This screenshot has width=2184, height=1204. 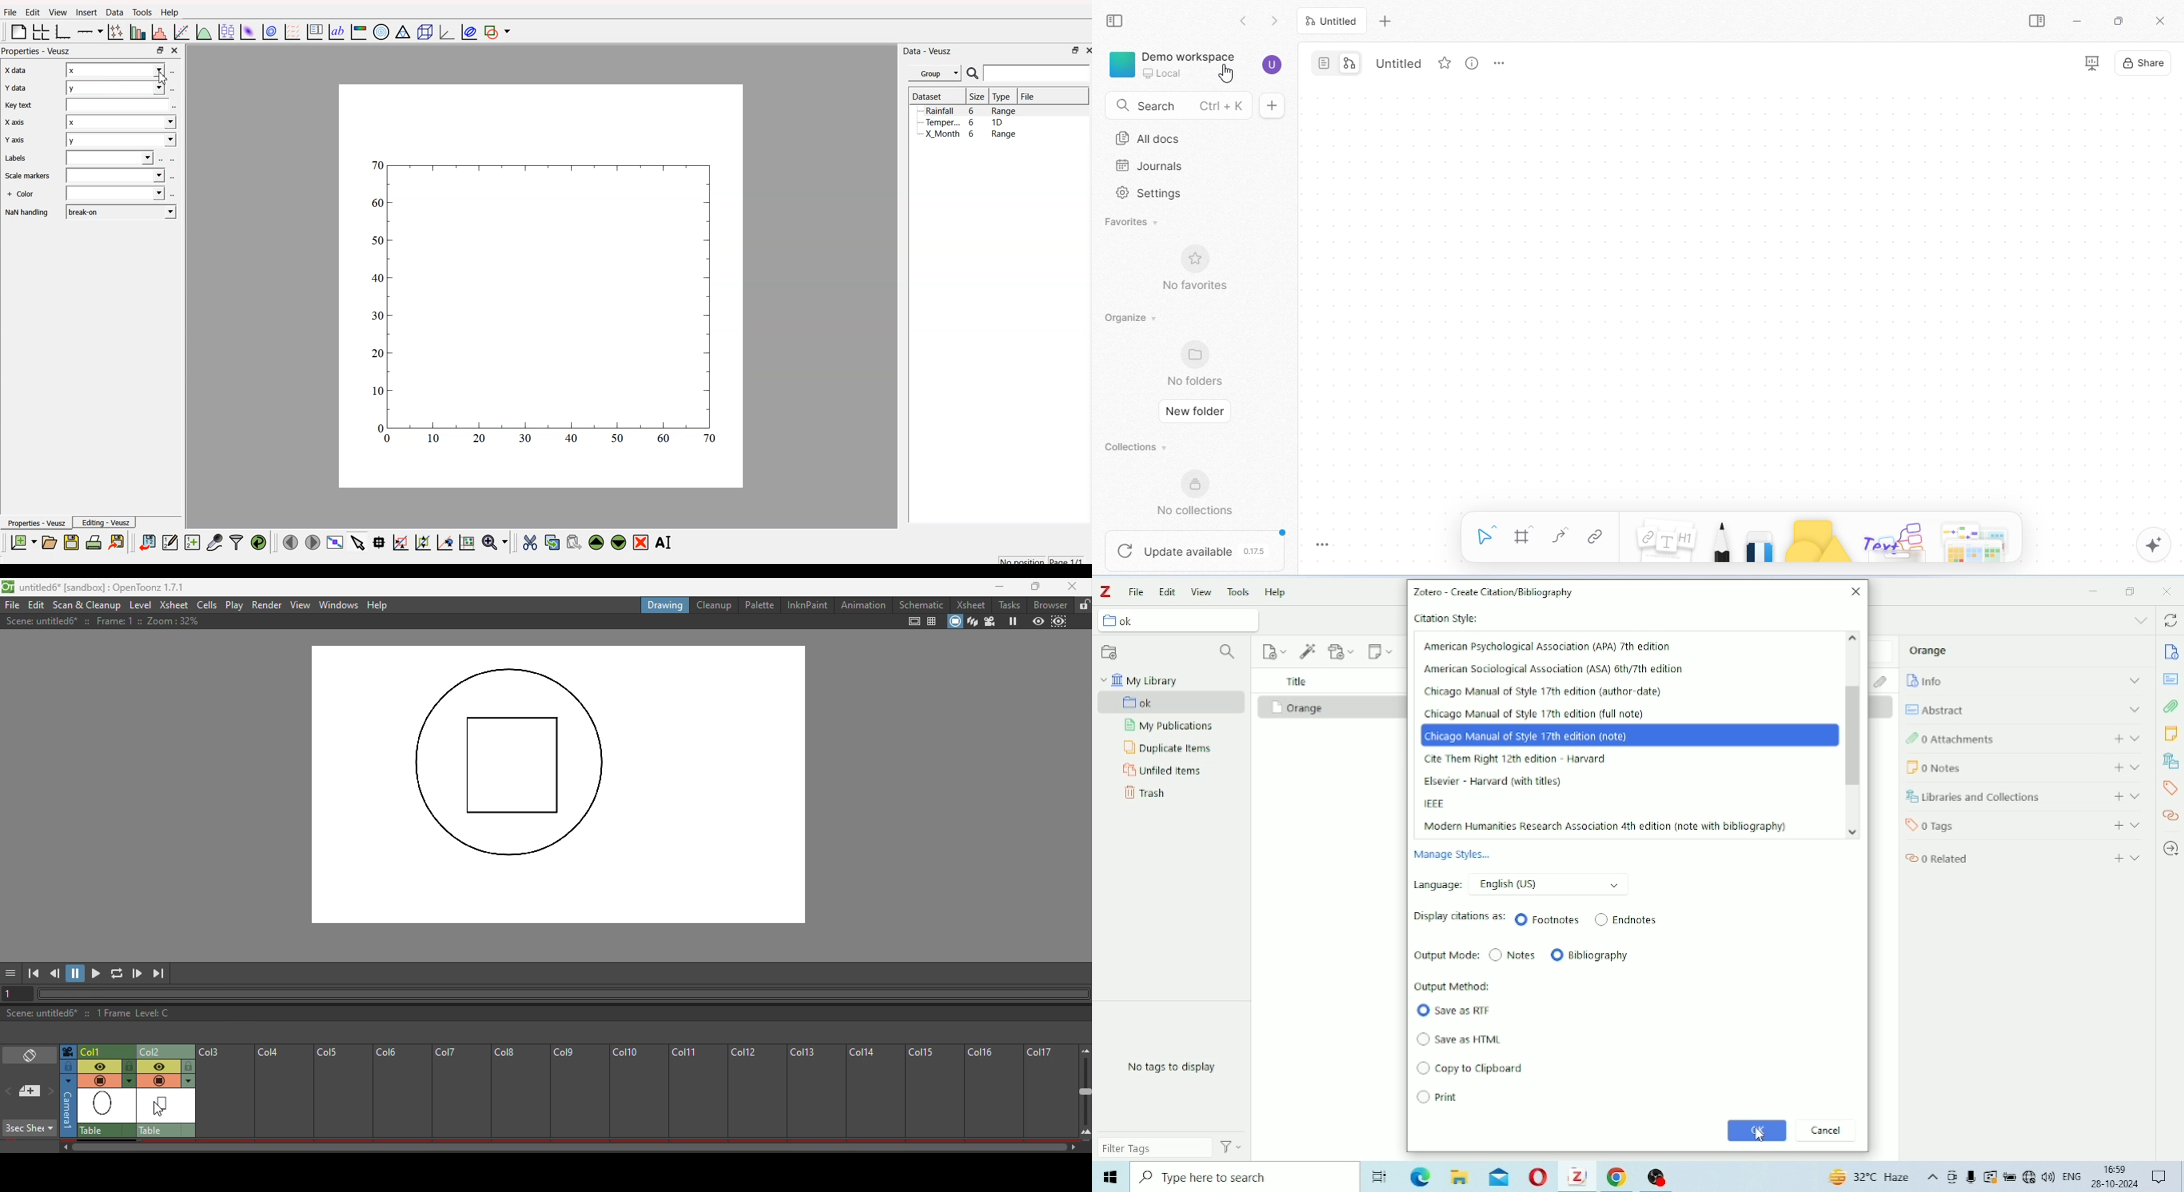 What do you see at coordinates (1871, 1178) in the screenshot?
I see `Temperature` at bounding box center [1871, 1178].